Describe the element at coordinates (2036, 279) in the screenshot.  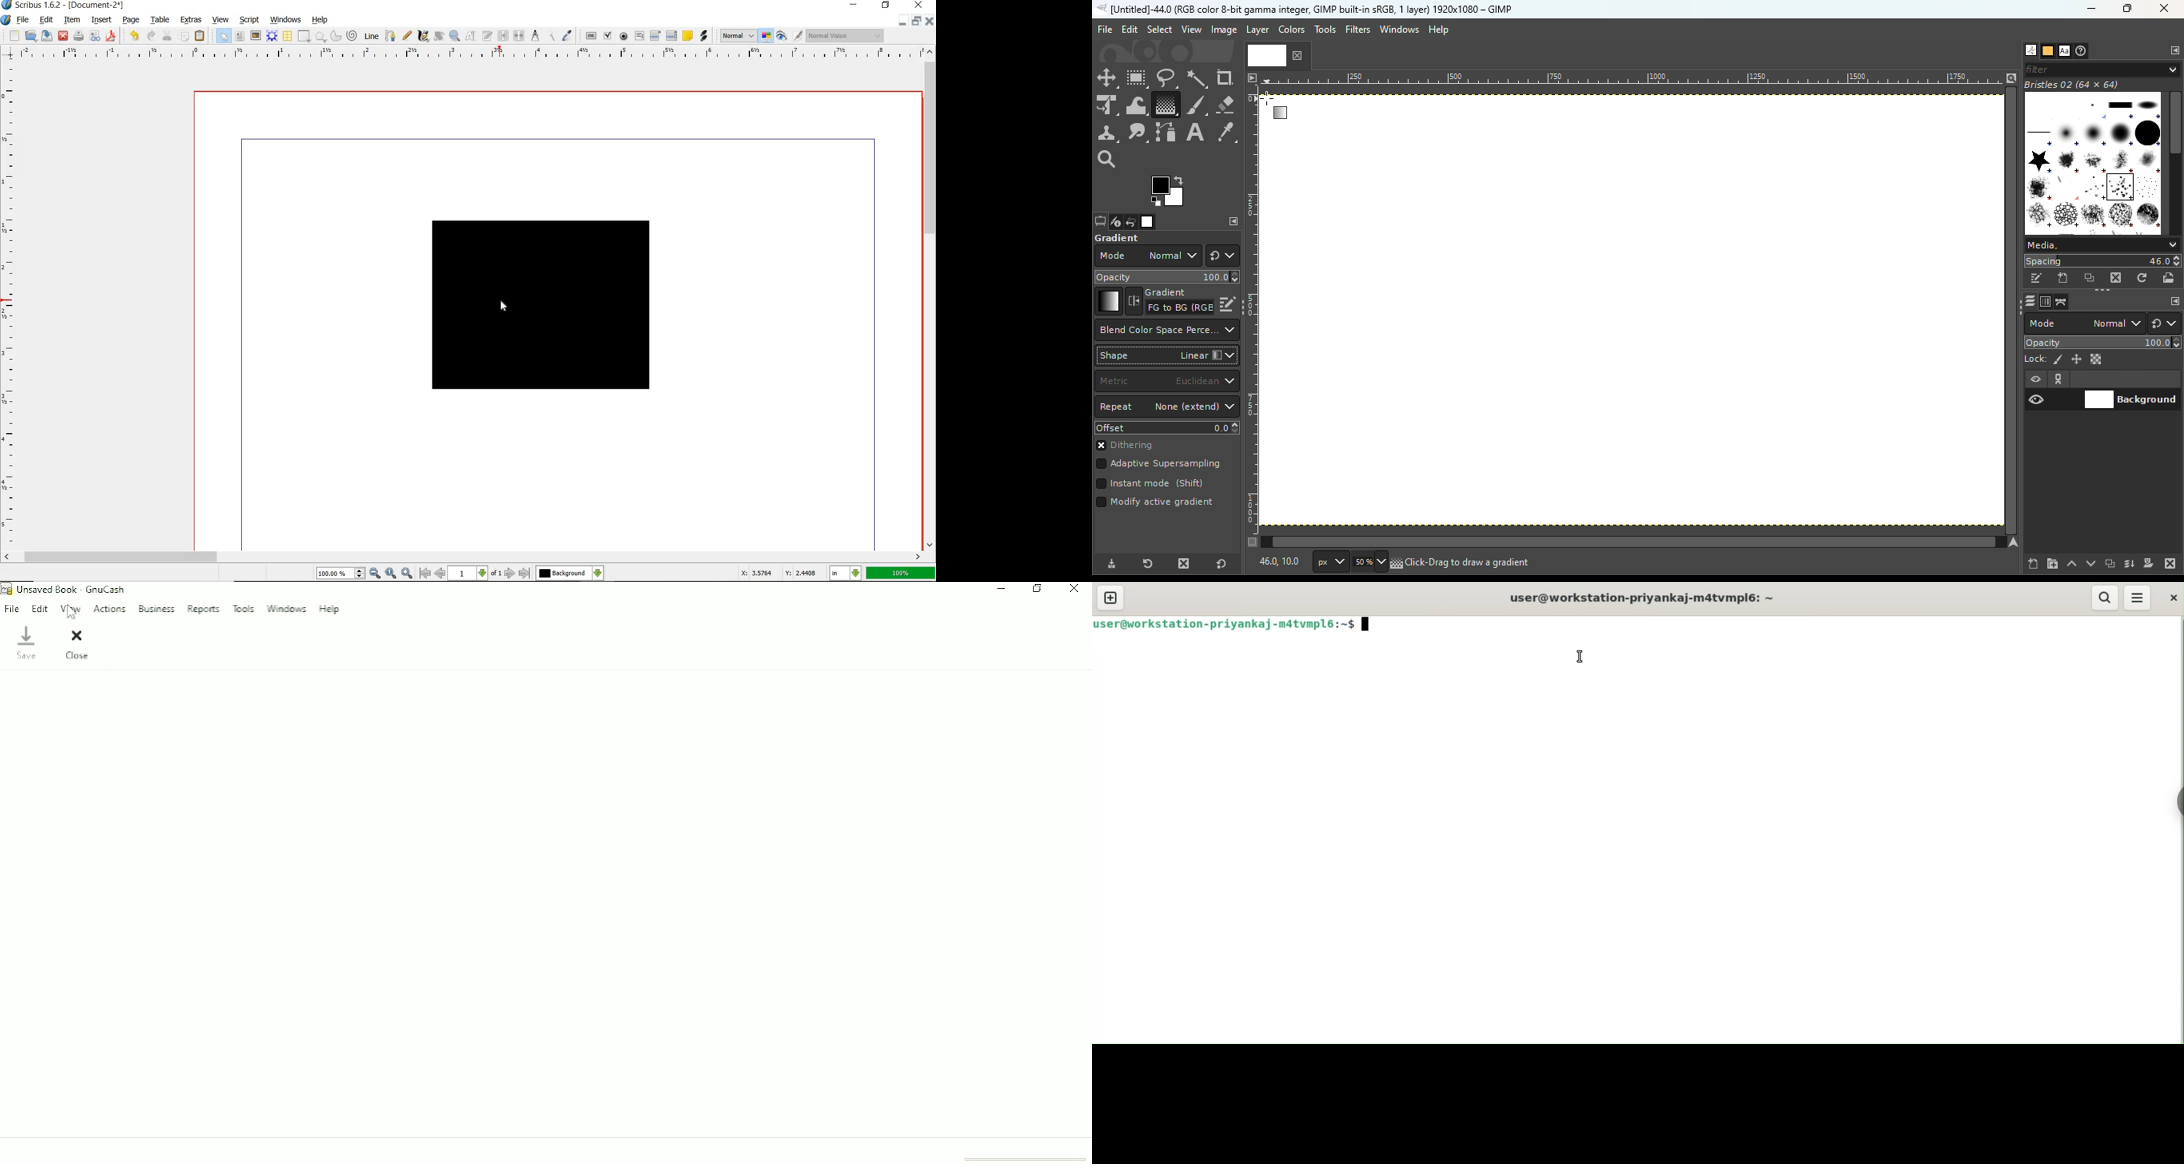
I see `Edit this brush` at that location.